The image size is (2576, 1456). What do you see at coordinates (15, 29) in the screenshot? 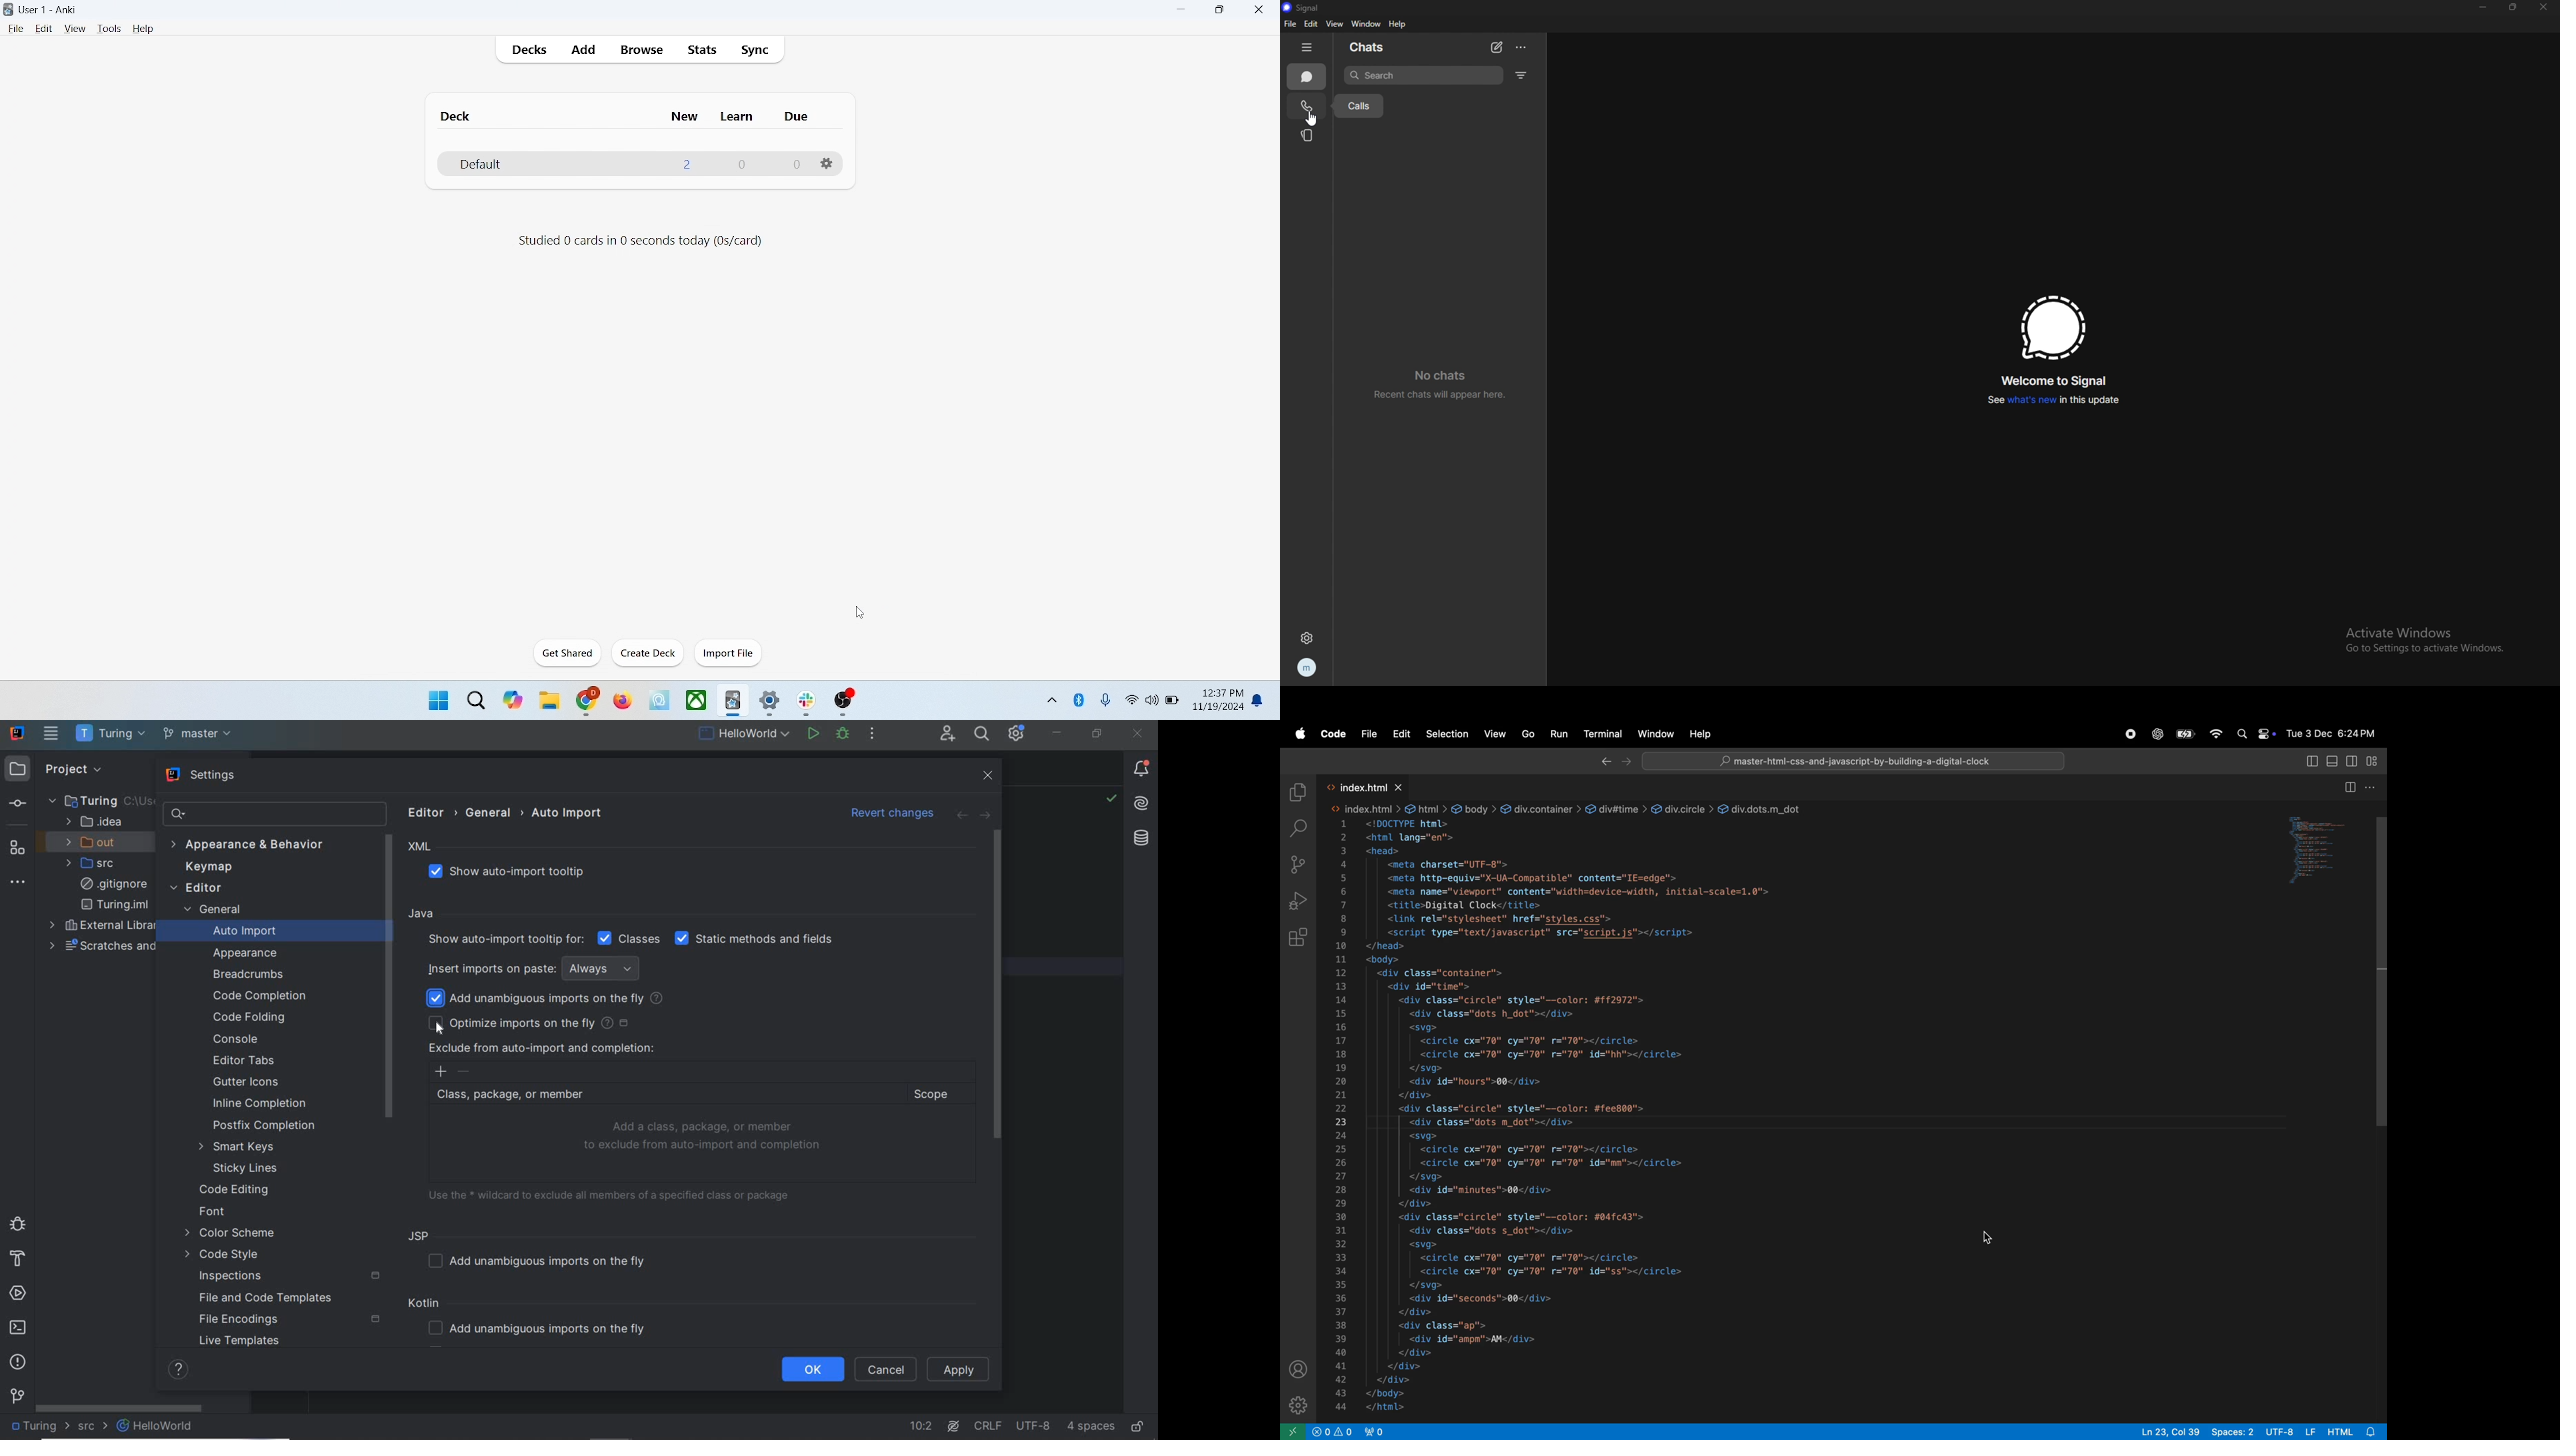
I see `file` at bounding box center [15, 29].